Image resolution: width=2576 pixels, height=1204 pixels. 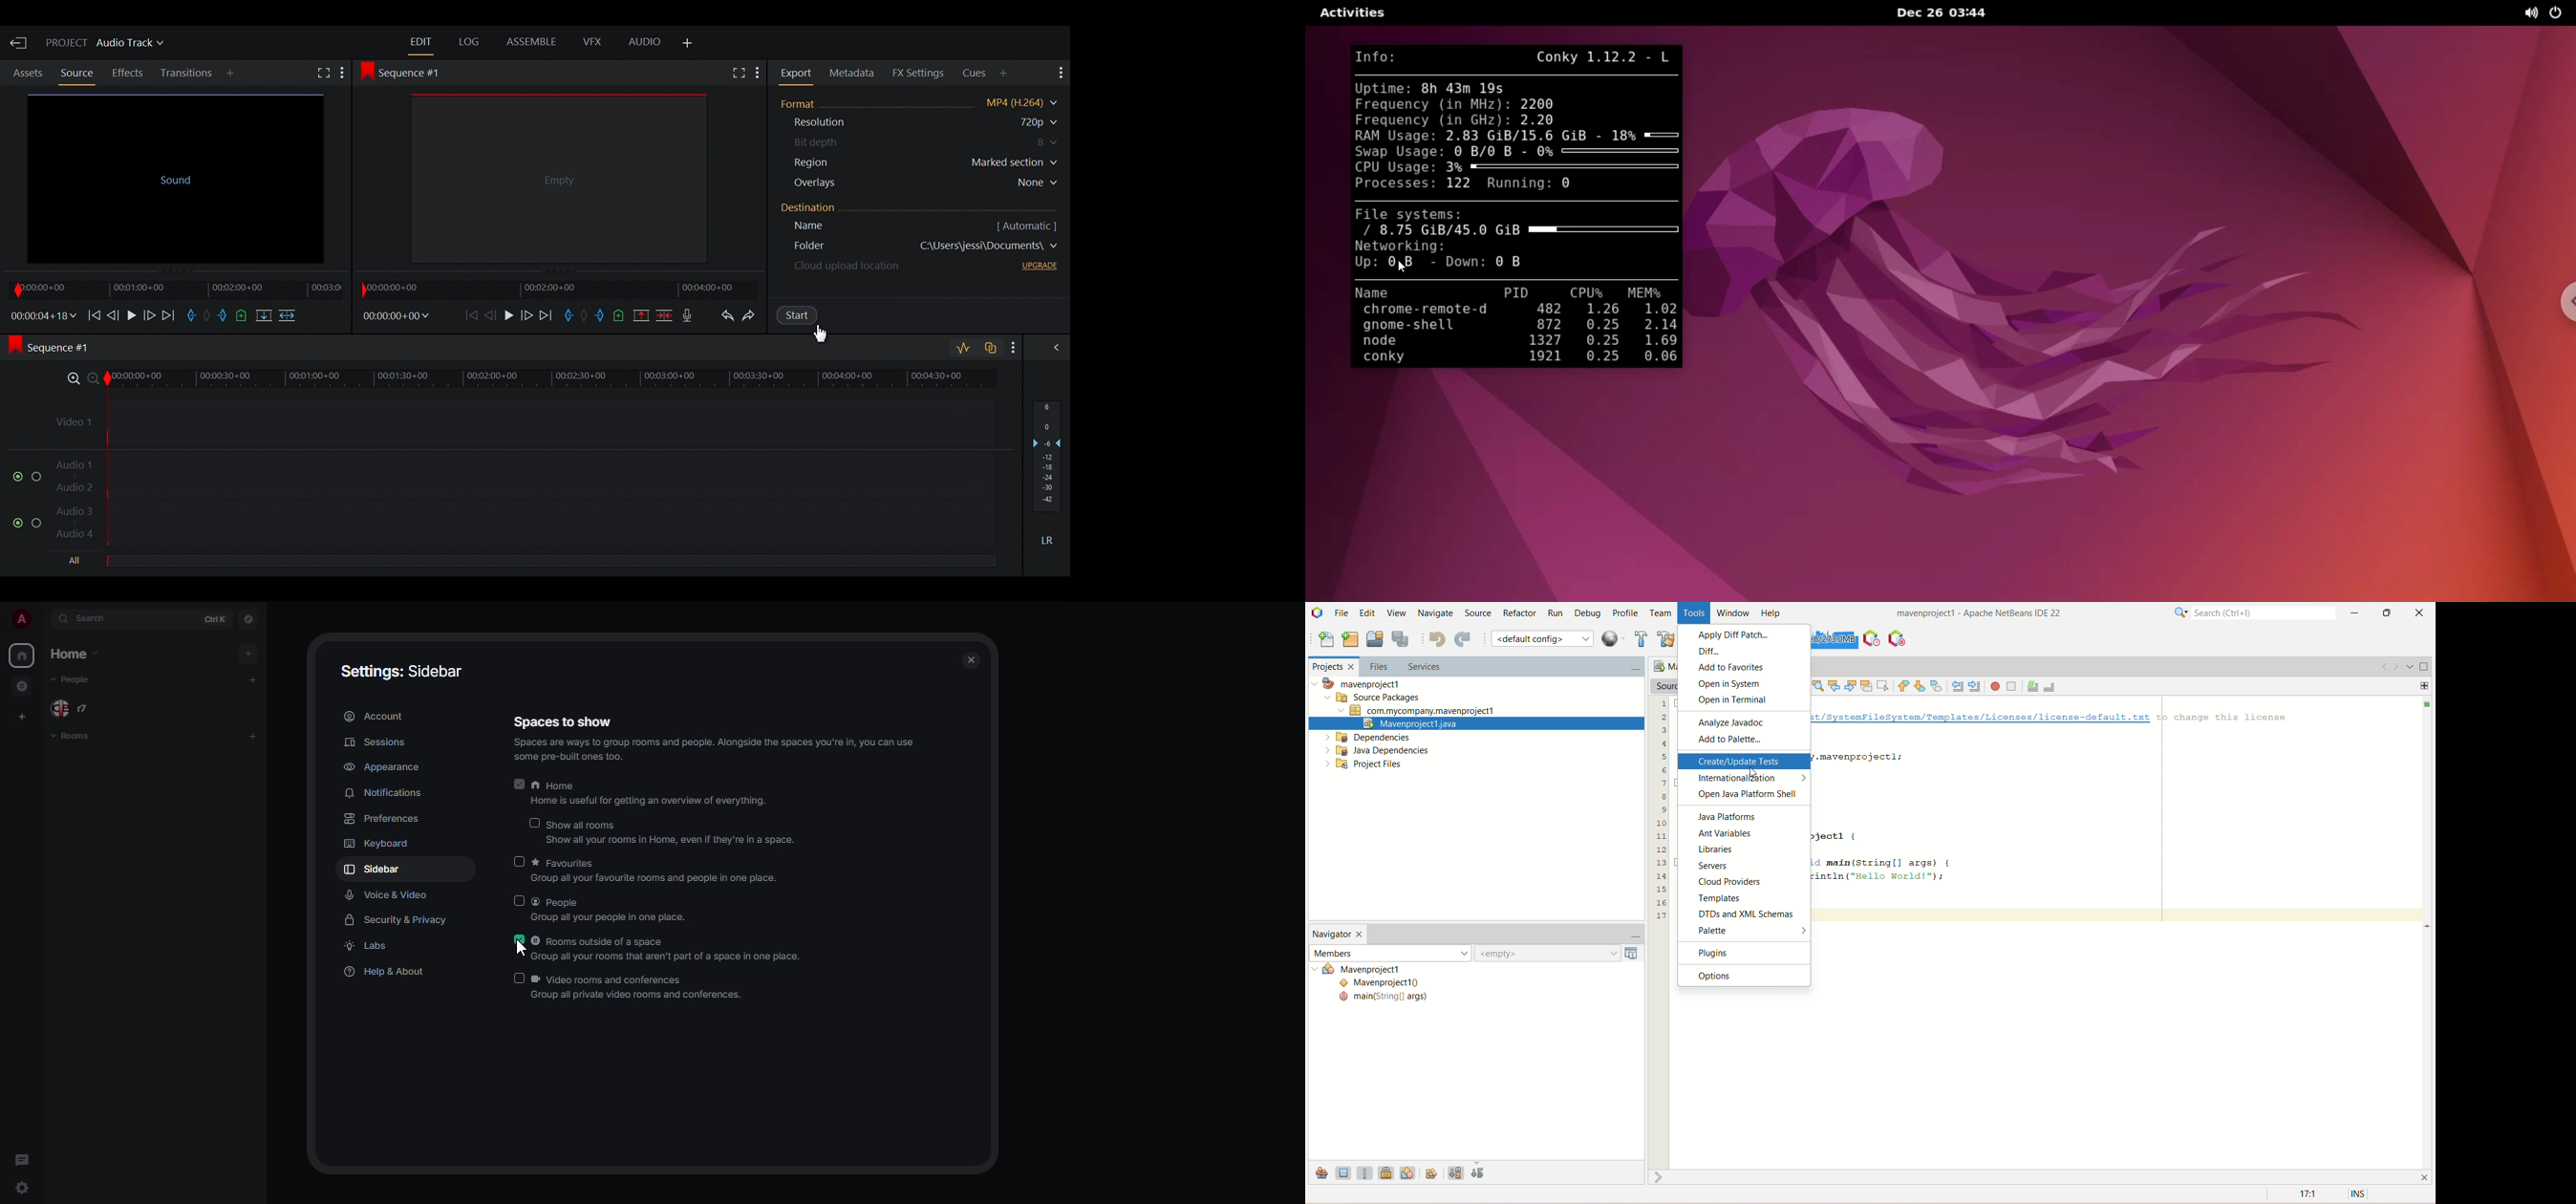 What do you see at coordinates (555, 289) in the screenshot?
I see `Timeline` at bounding box center [555, 289].